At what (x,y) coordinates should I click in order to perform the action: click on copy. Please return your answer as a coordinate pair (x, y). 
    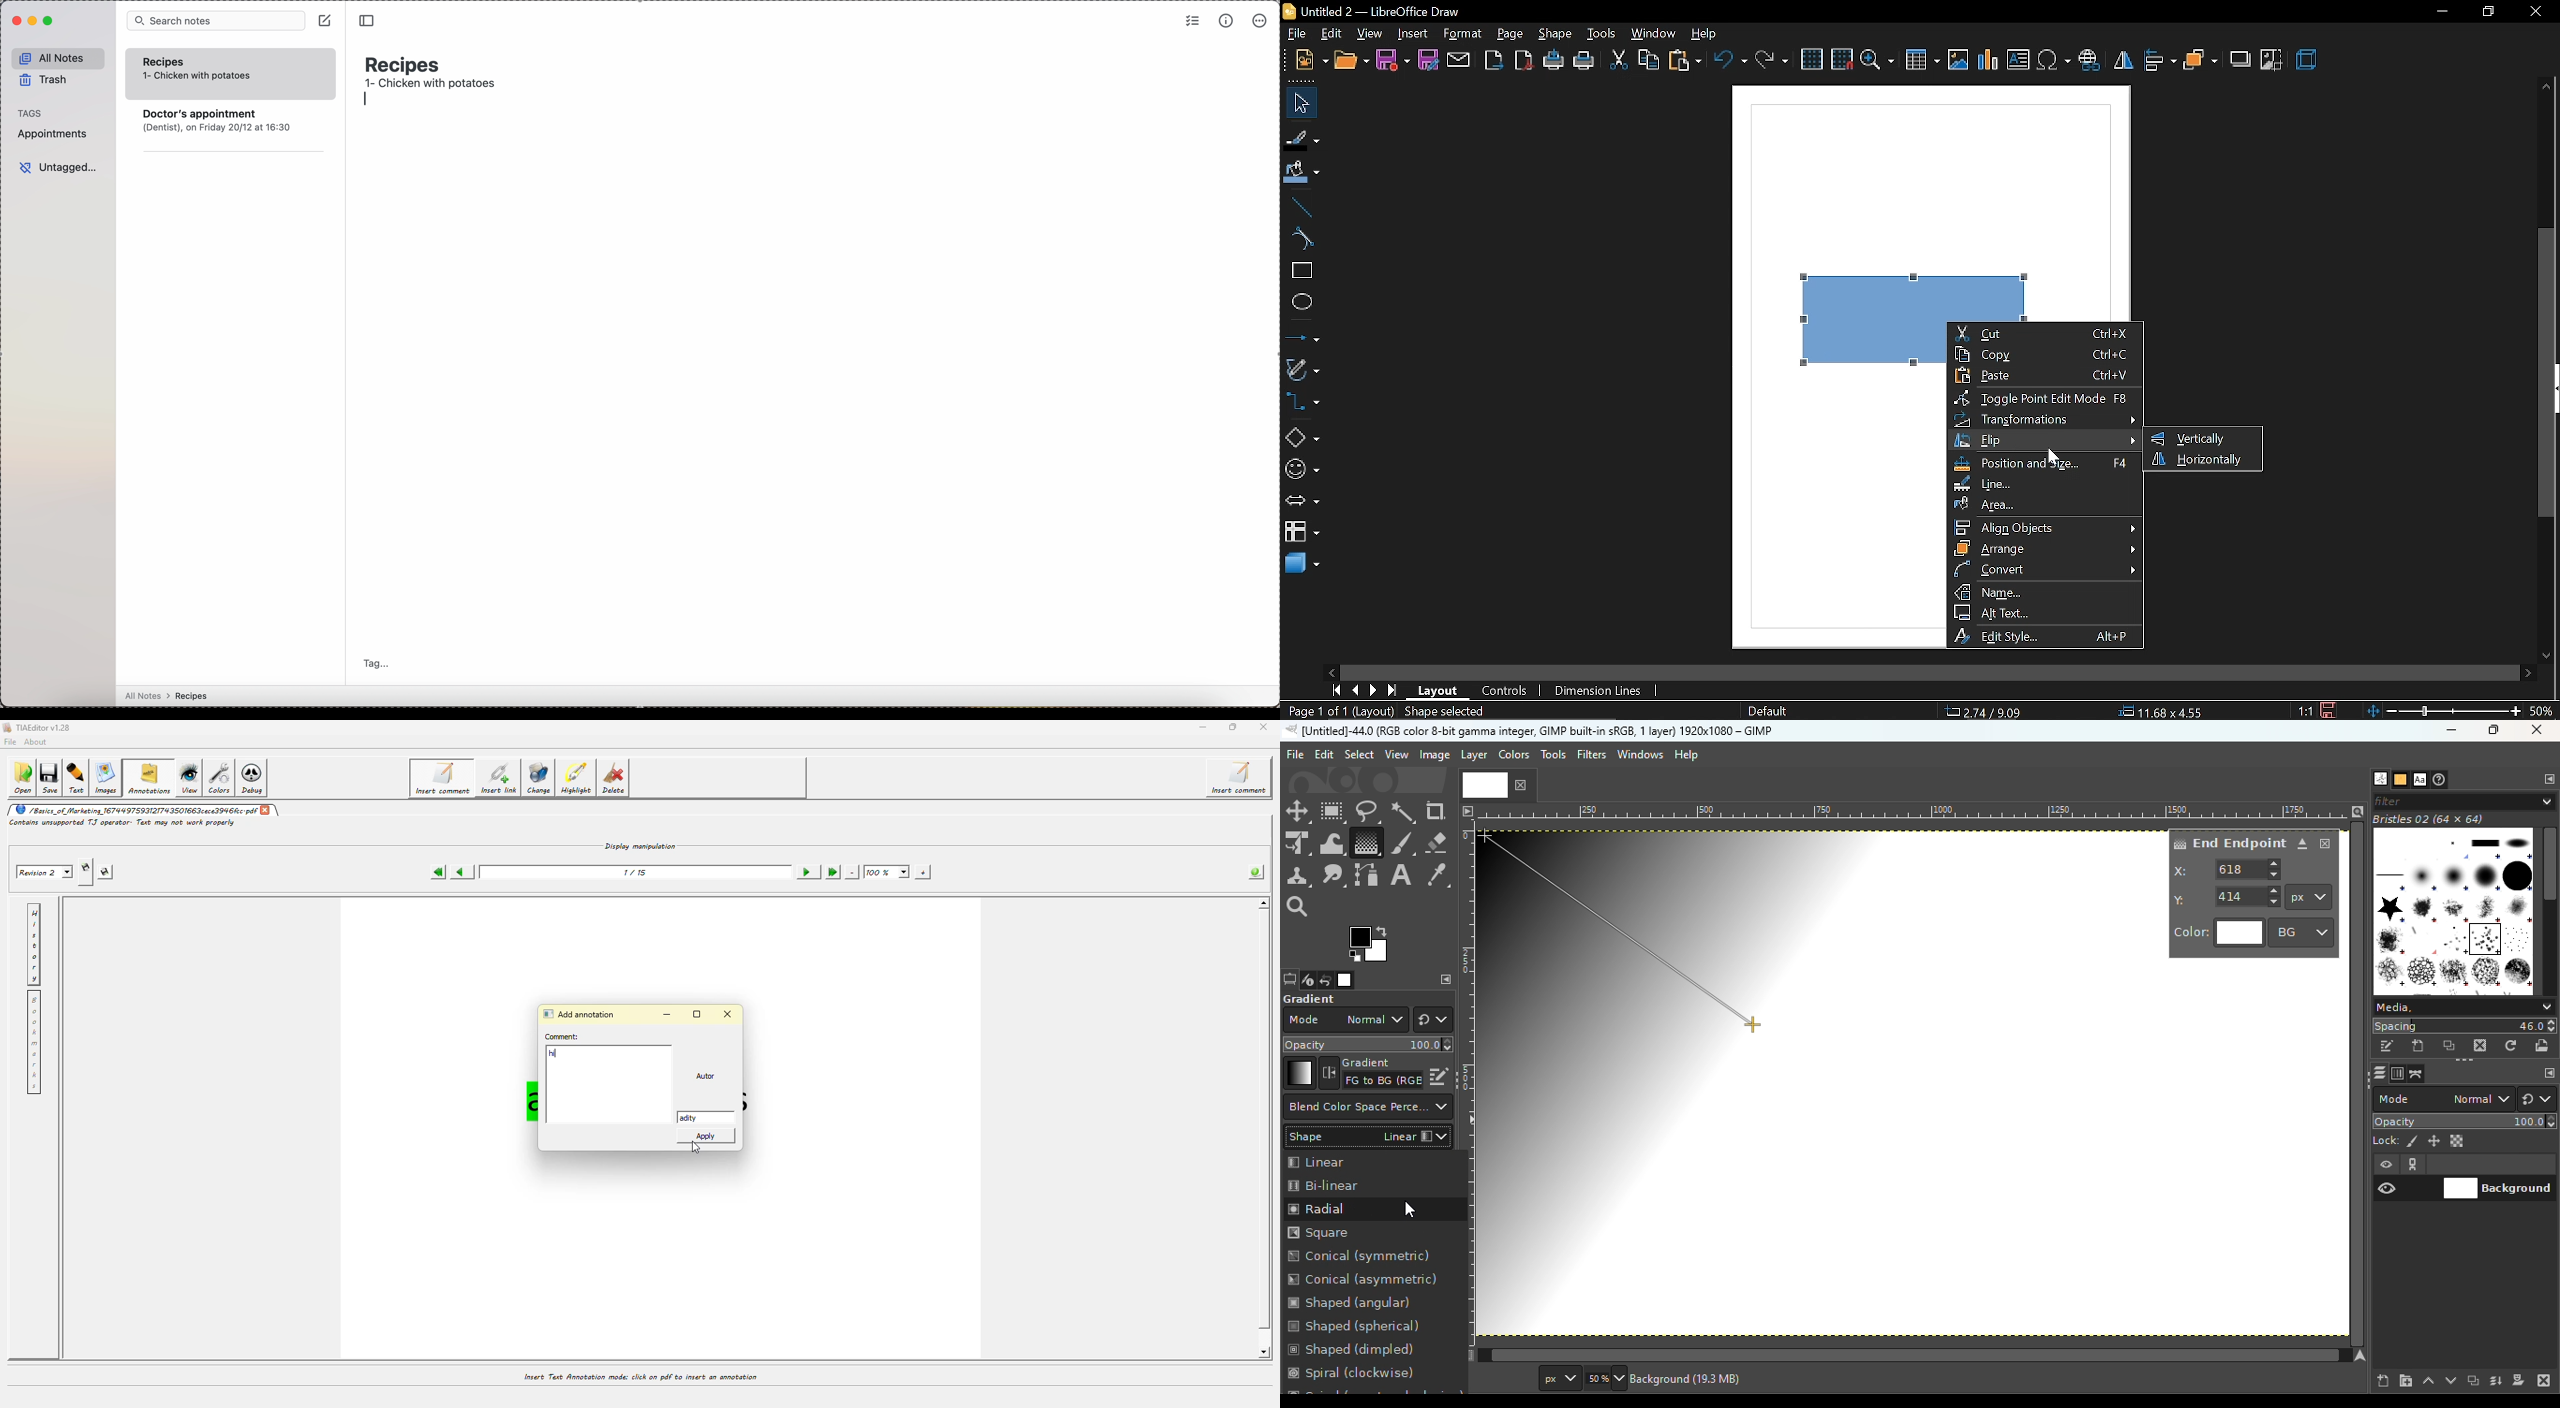
    Looking at the image, I should click on (2046, 353).